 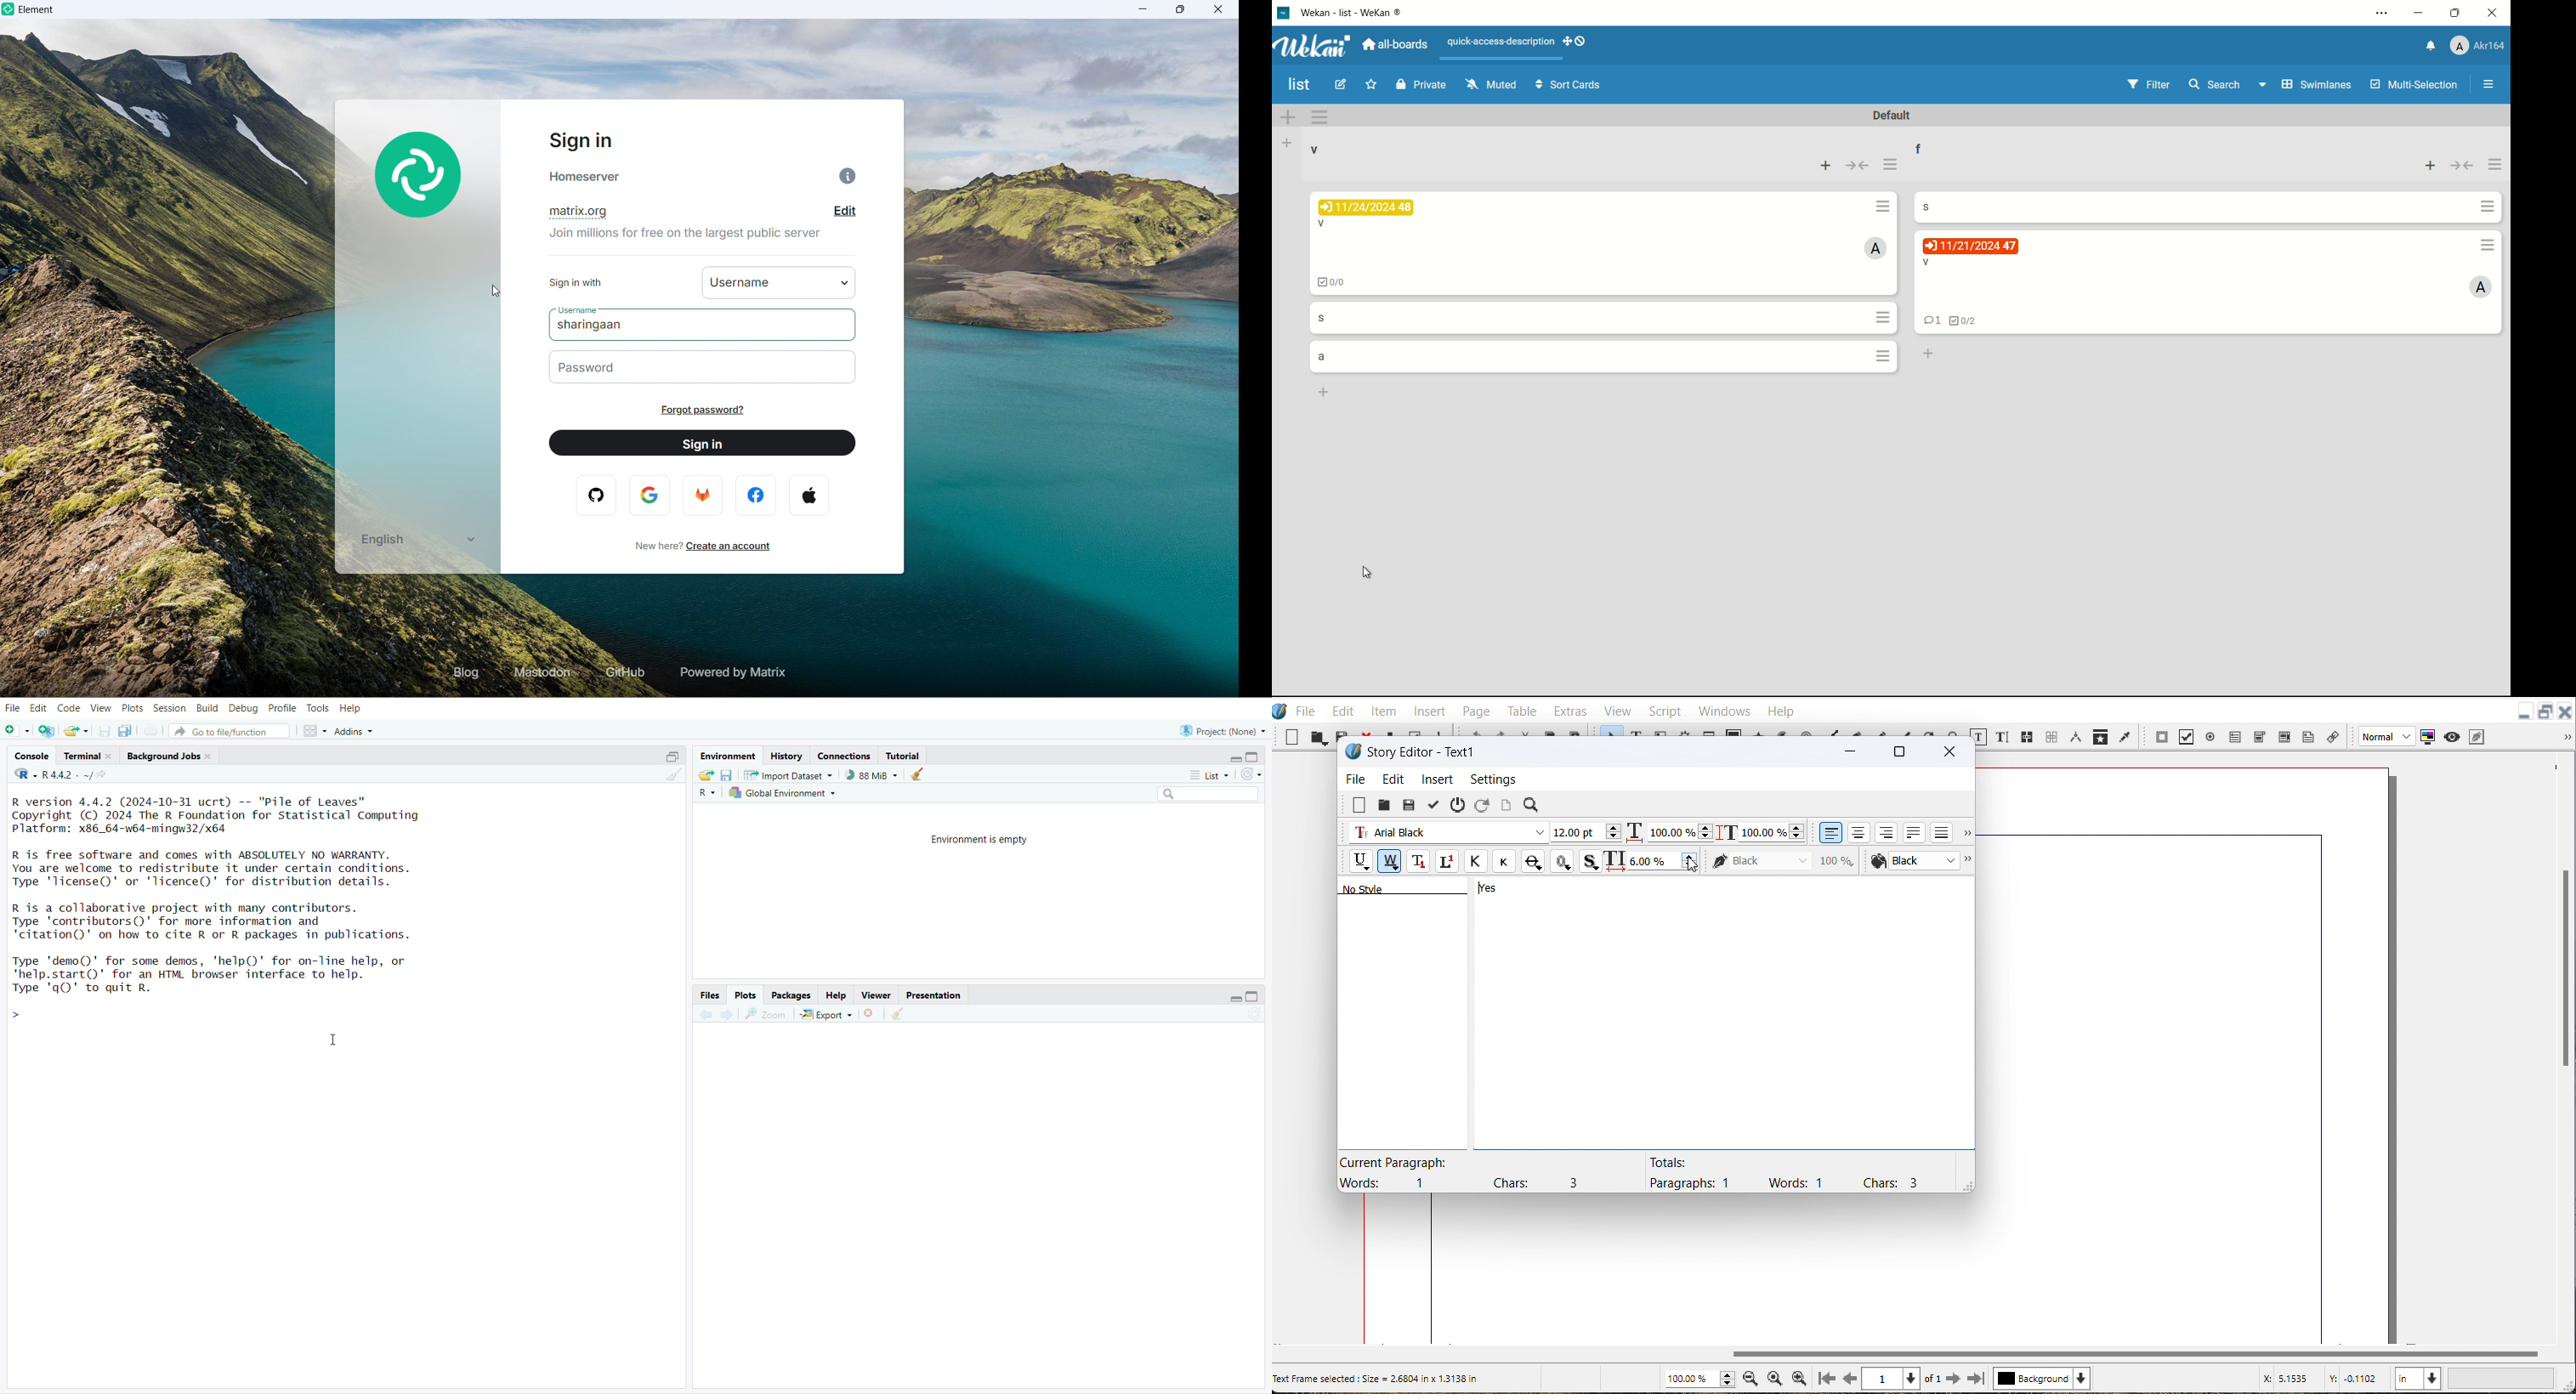 I want to click on Windows, so click(x=1723, y=710).